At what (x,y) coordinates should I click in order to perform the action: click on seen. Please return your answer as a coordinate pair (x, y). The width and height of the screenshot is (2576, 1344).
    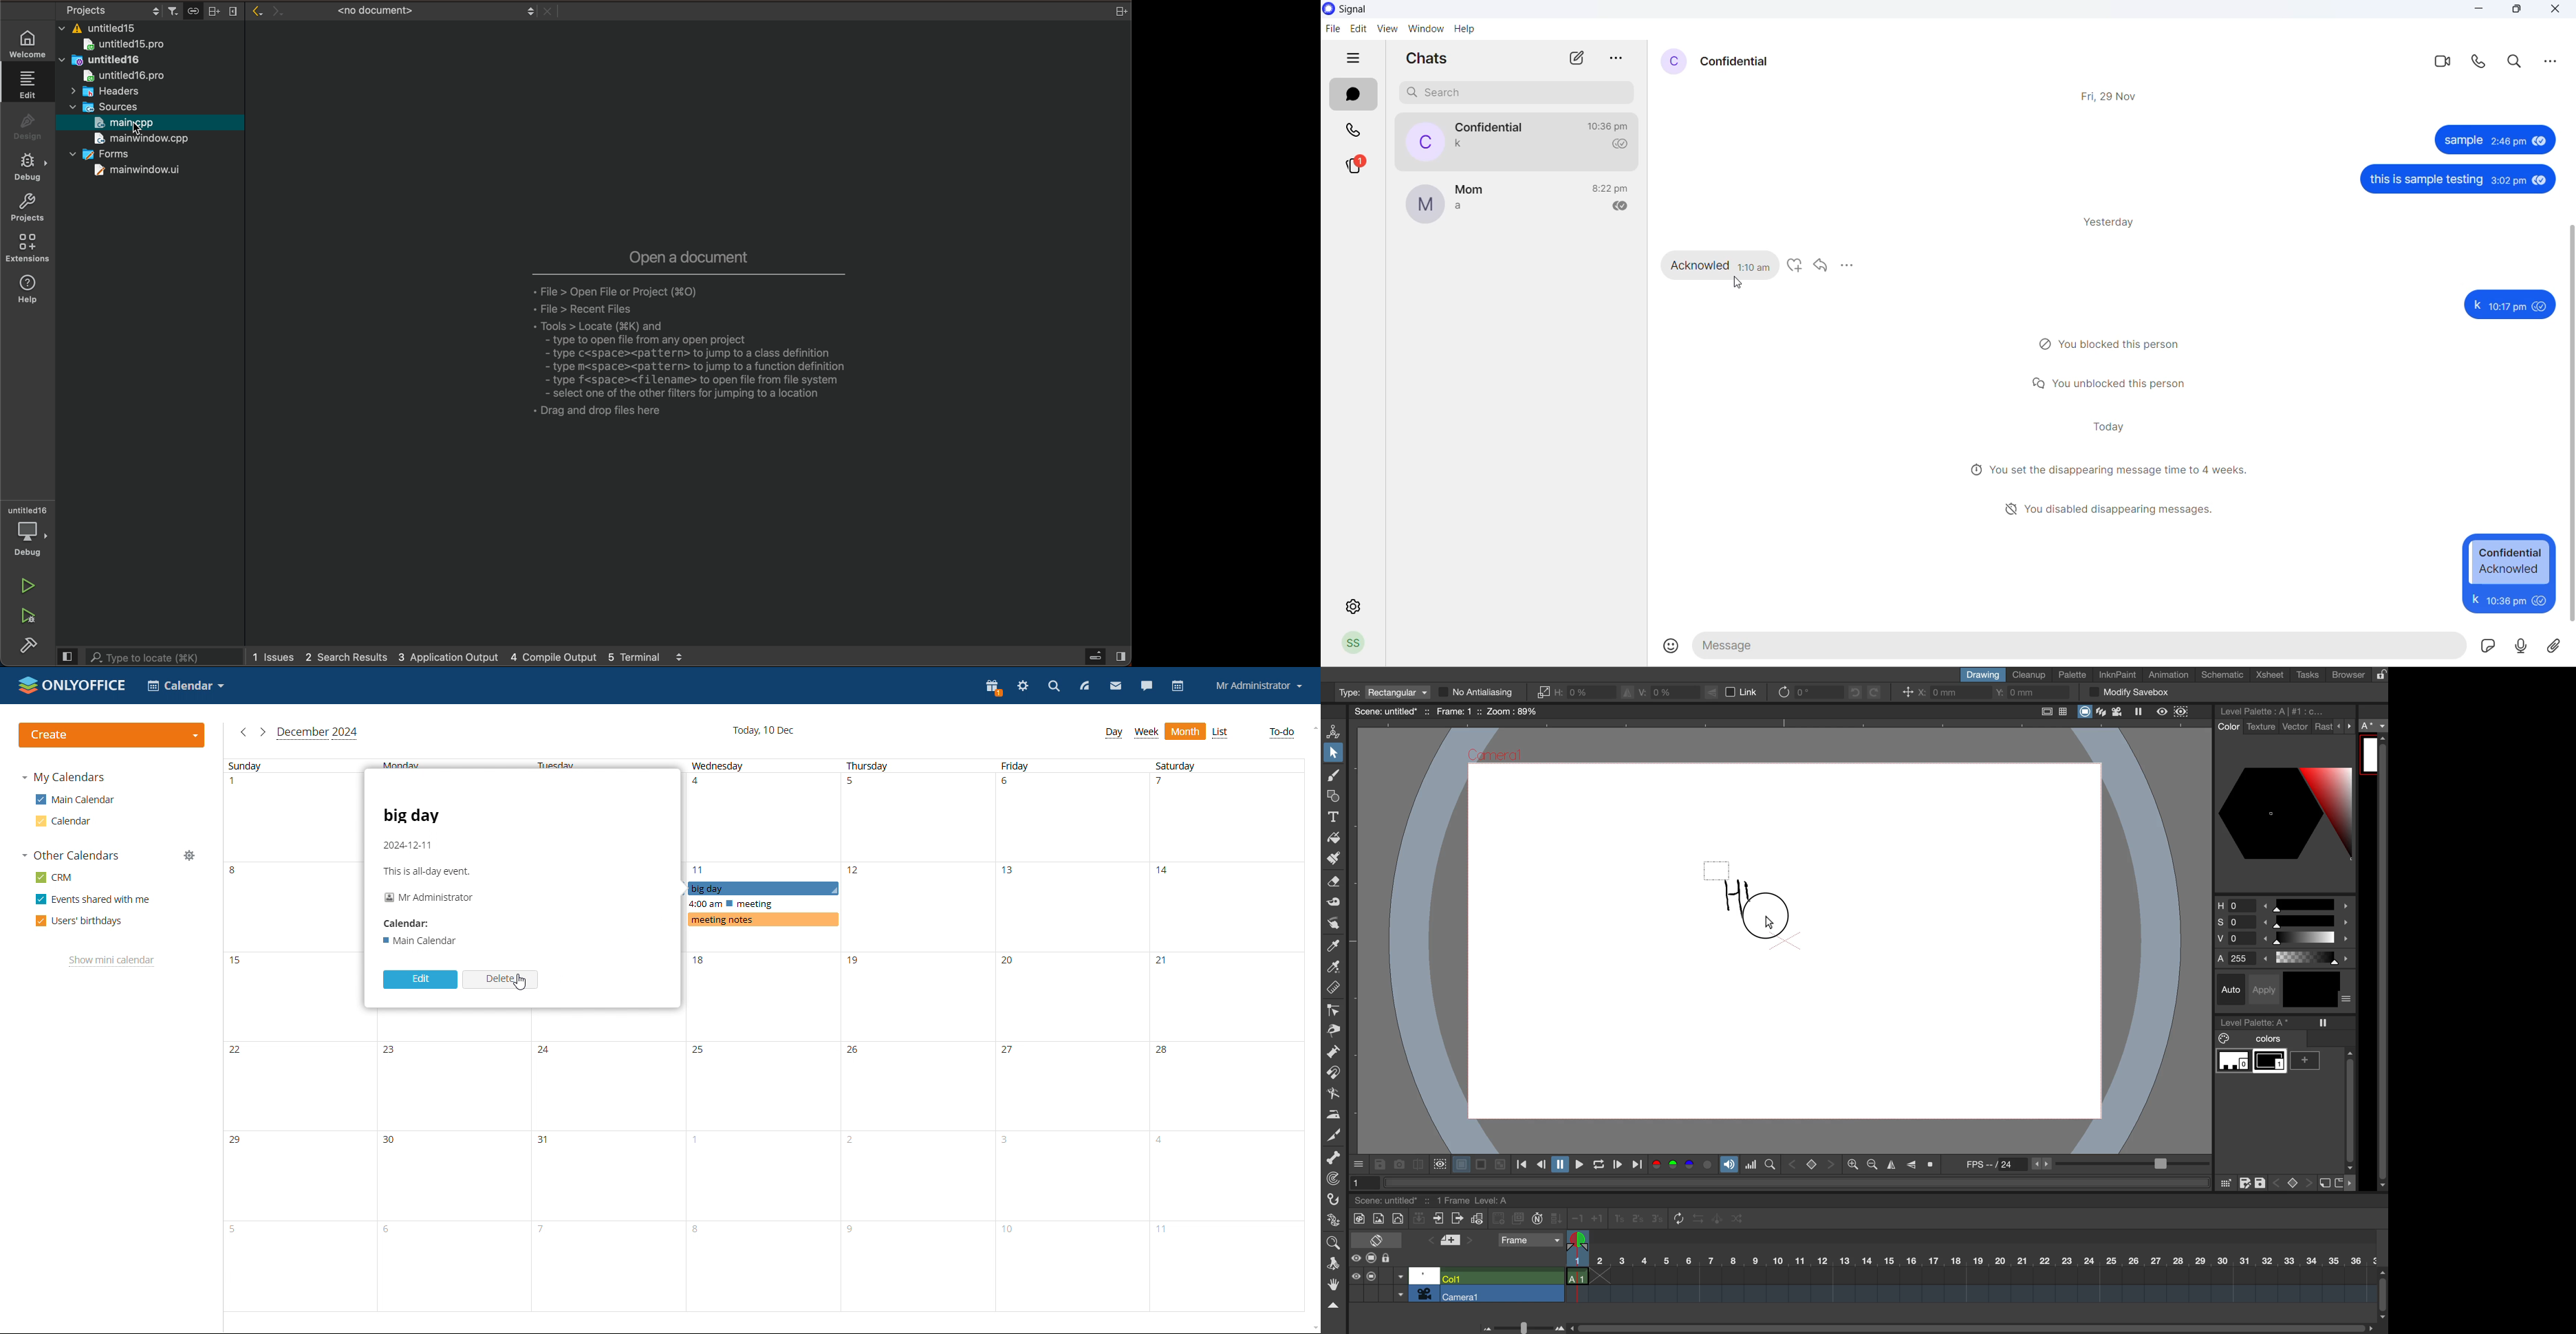
    Looking at the image, I should click on (2543, 305).